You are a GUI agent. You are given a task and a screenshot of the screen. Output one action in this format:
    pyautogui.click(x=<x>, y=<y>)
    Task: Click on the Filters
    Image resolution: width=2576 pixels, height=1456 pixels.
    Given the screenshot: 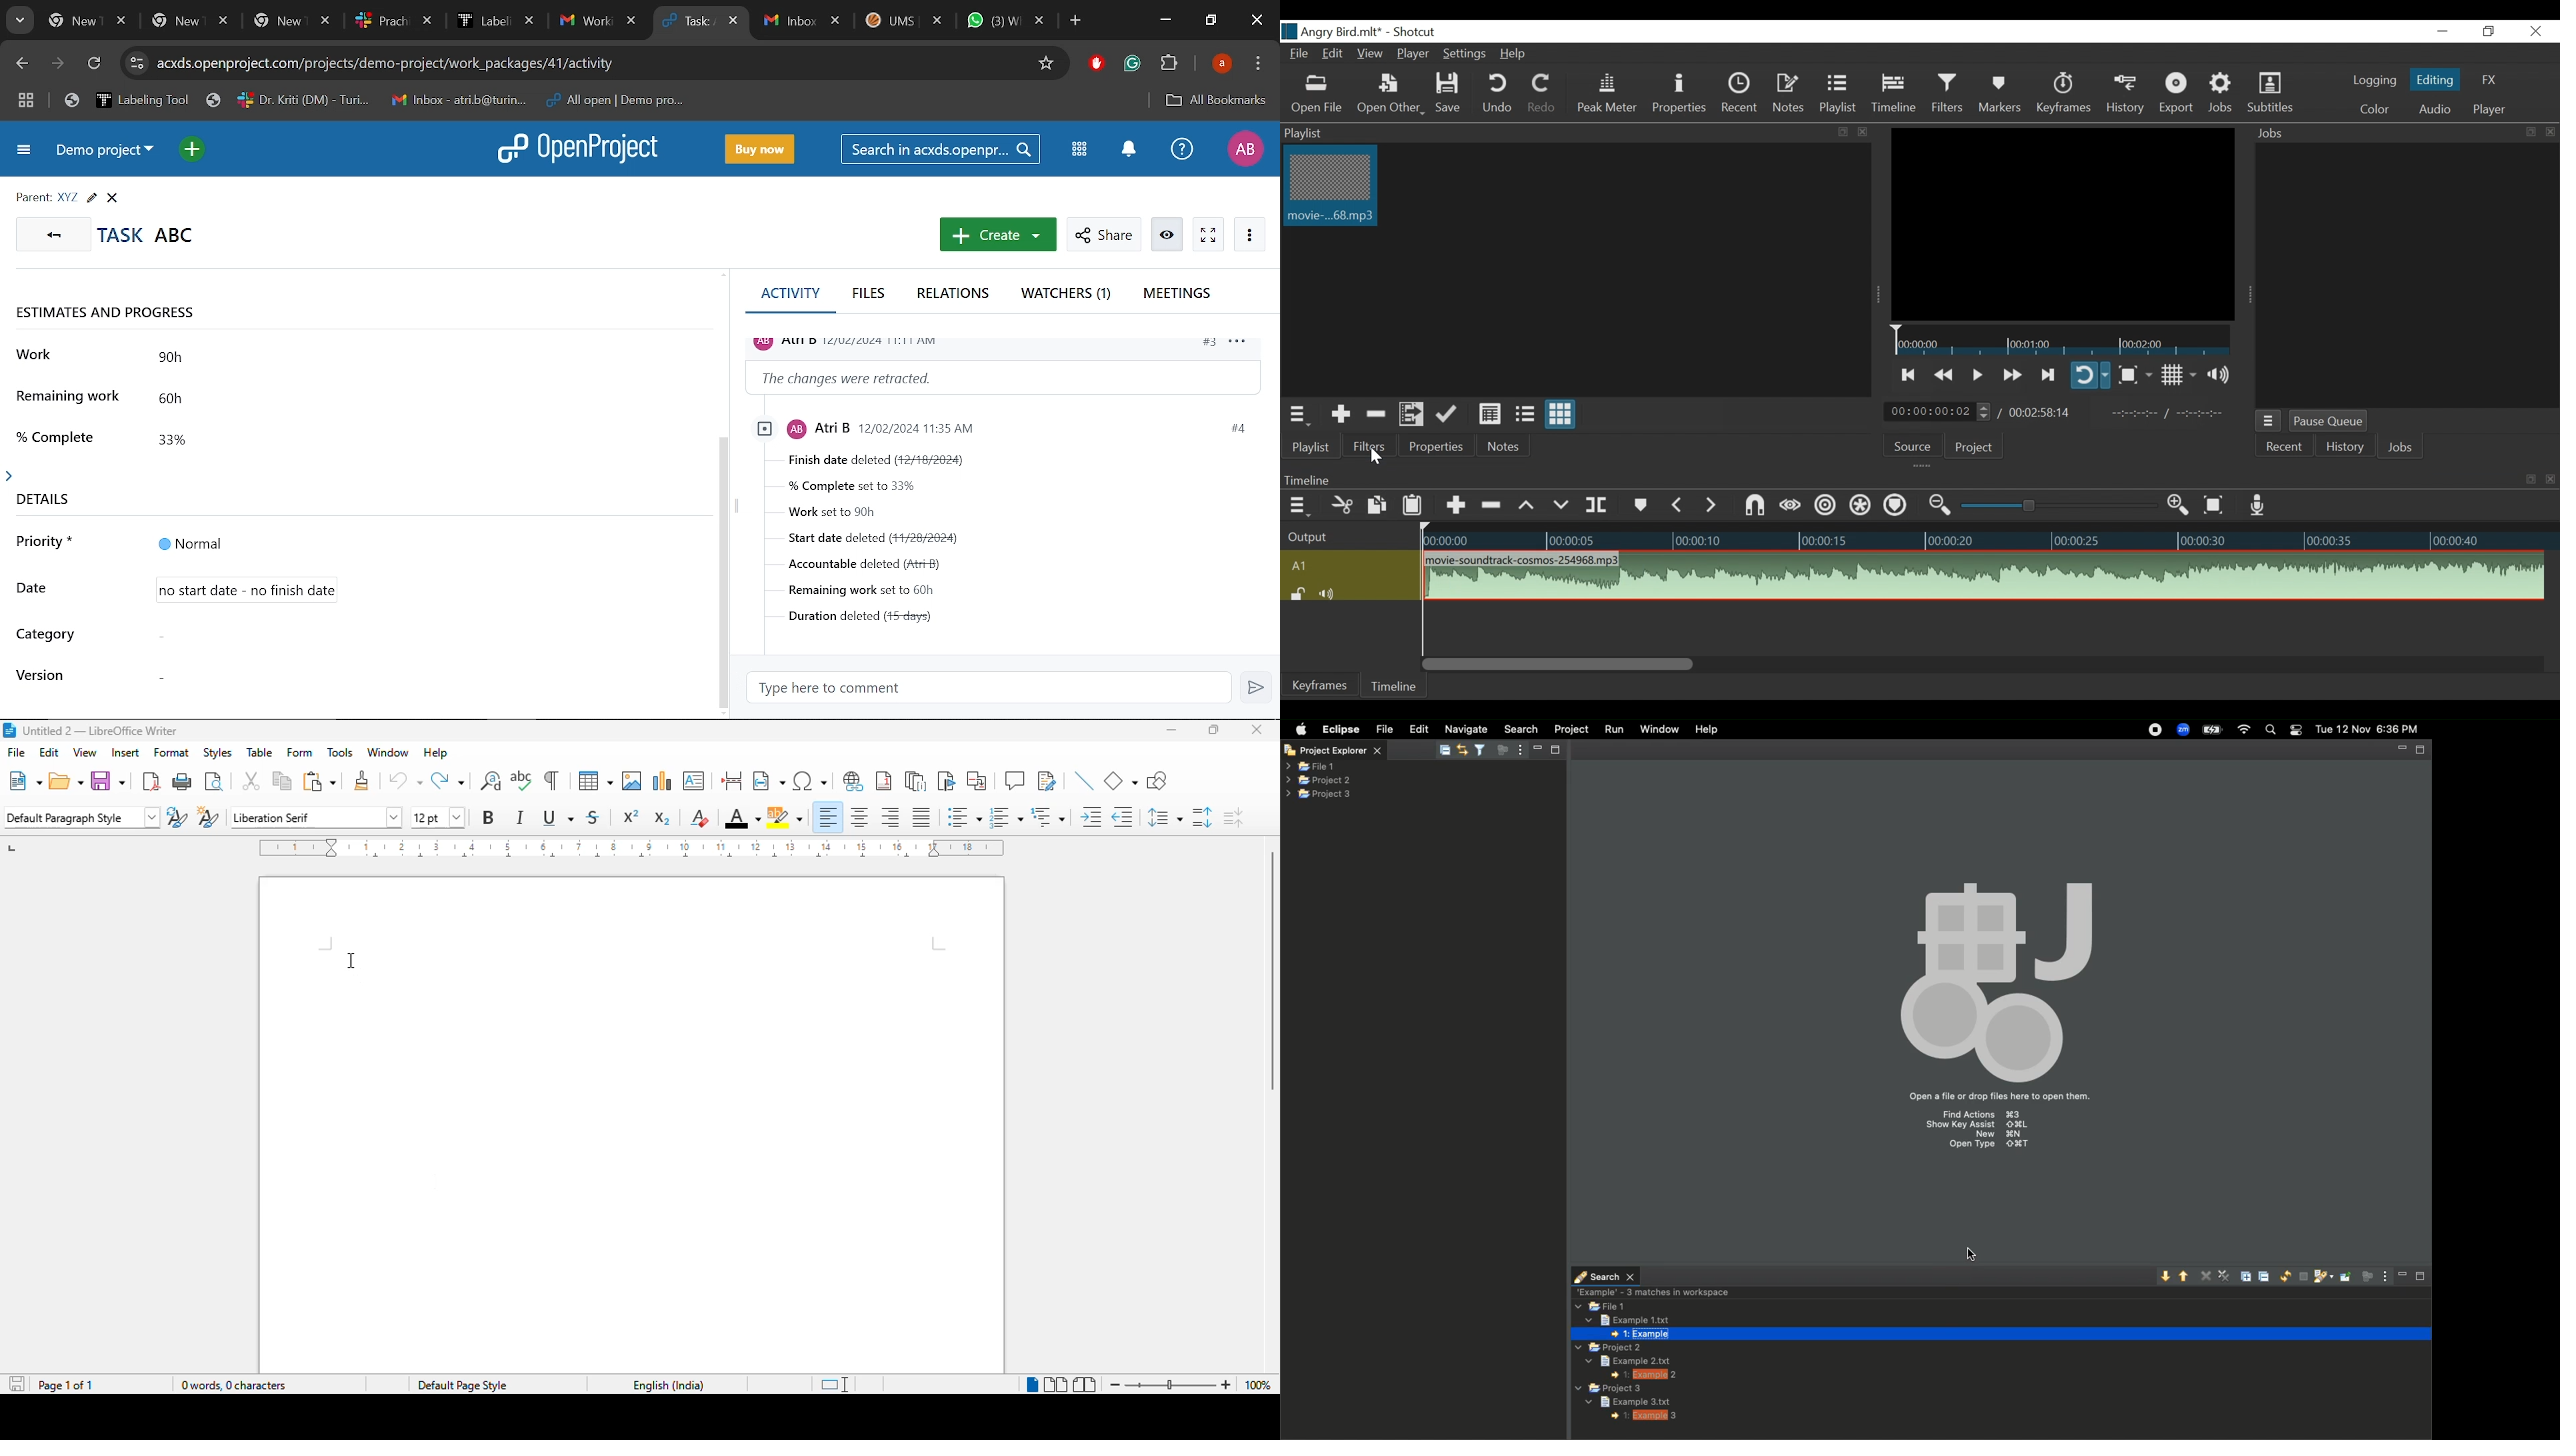 What is the action you would take?
    pyautogui.click(x=1947, y=93)
    